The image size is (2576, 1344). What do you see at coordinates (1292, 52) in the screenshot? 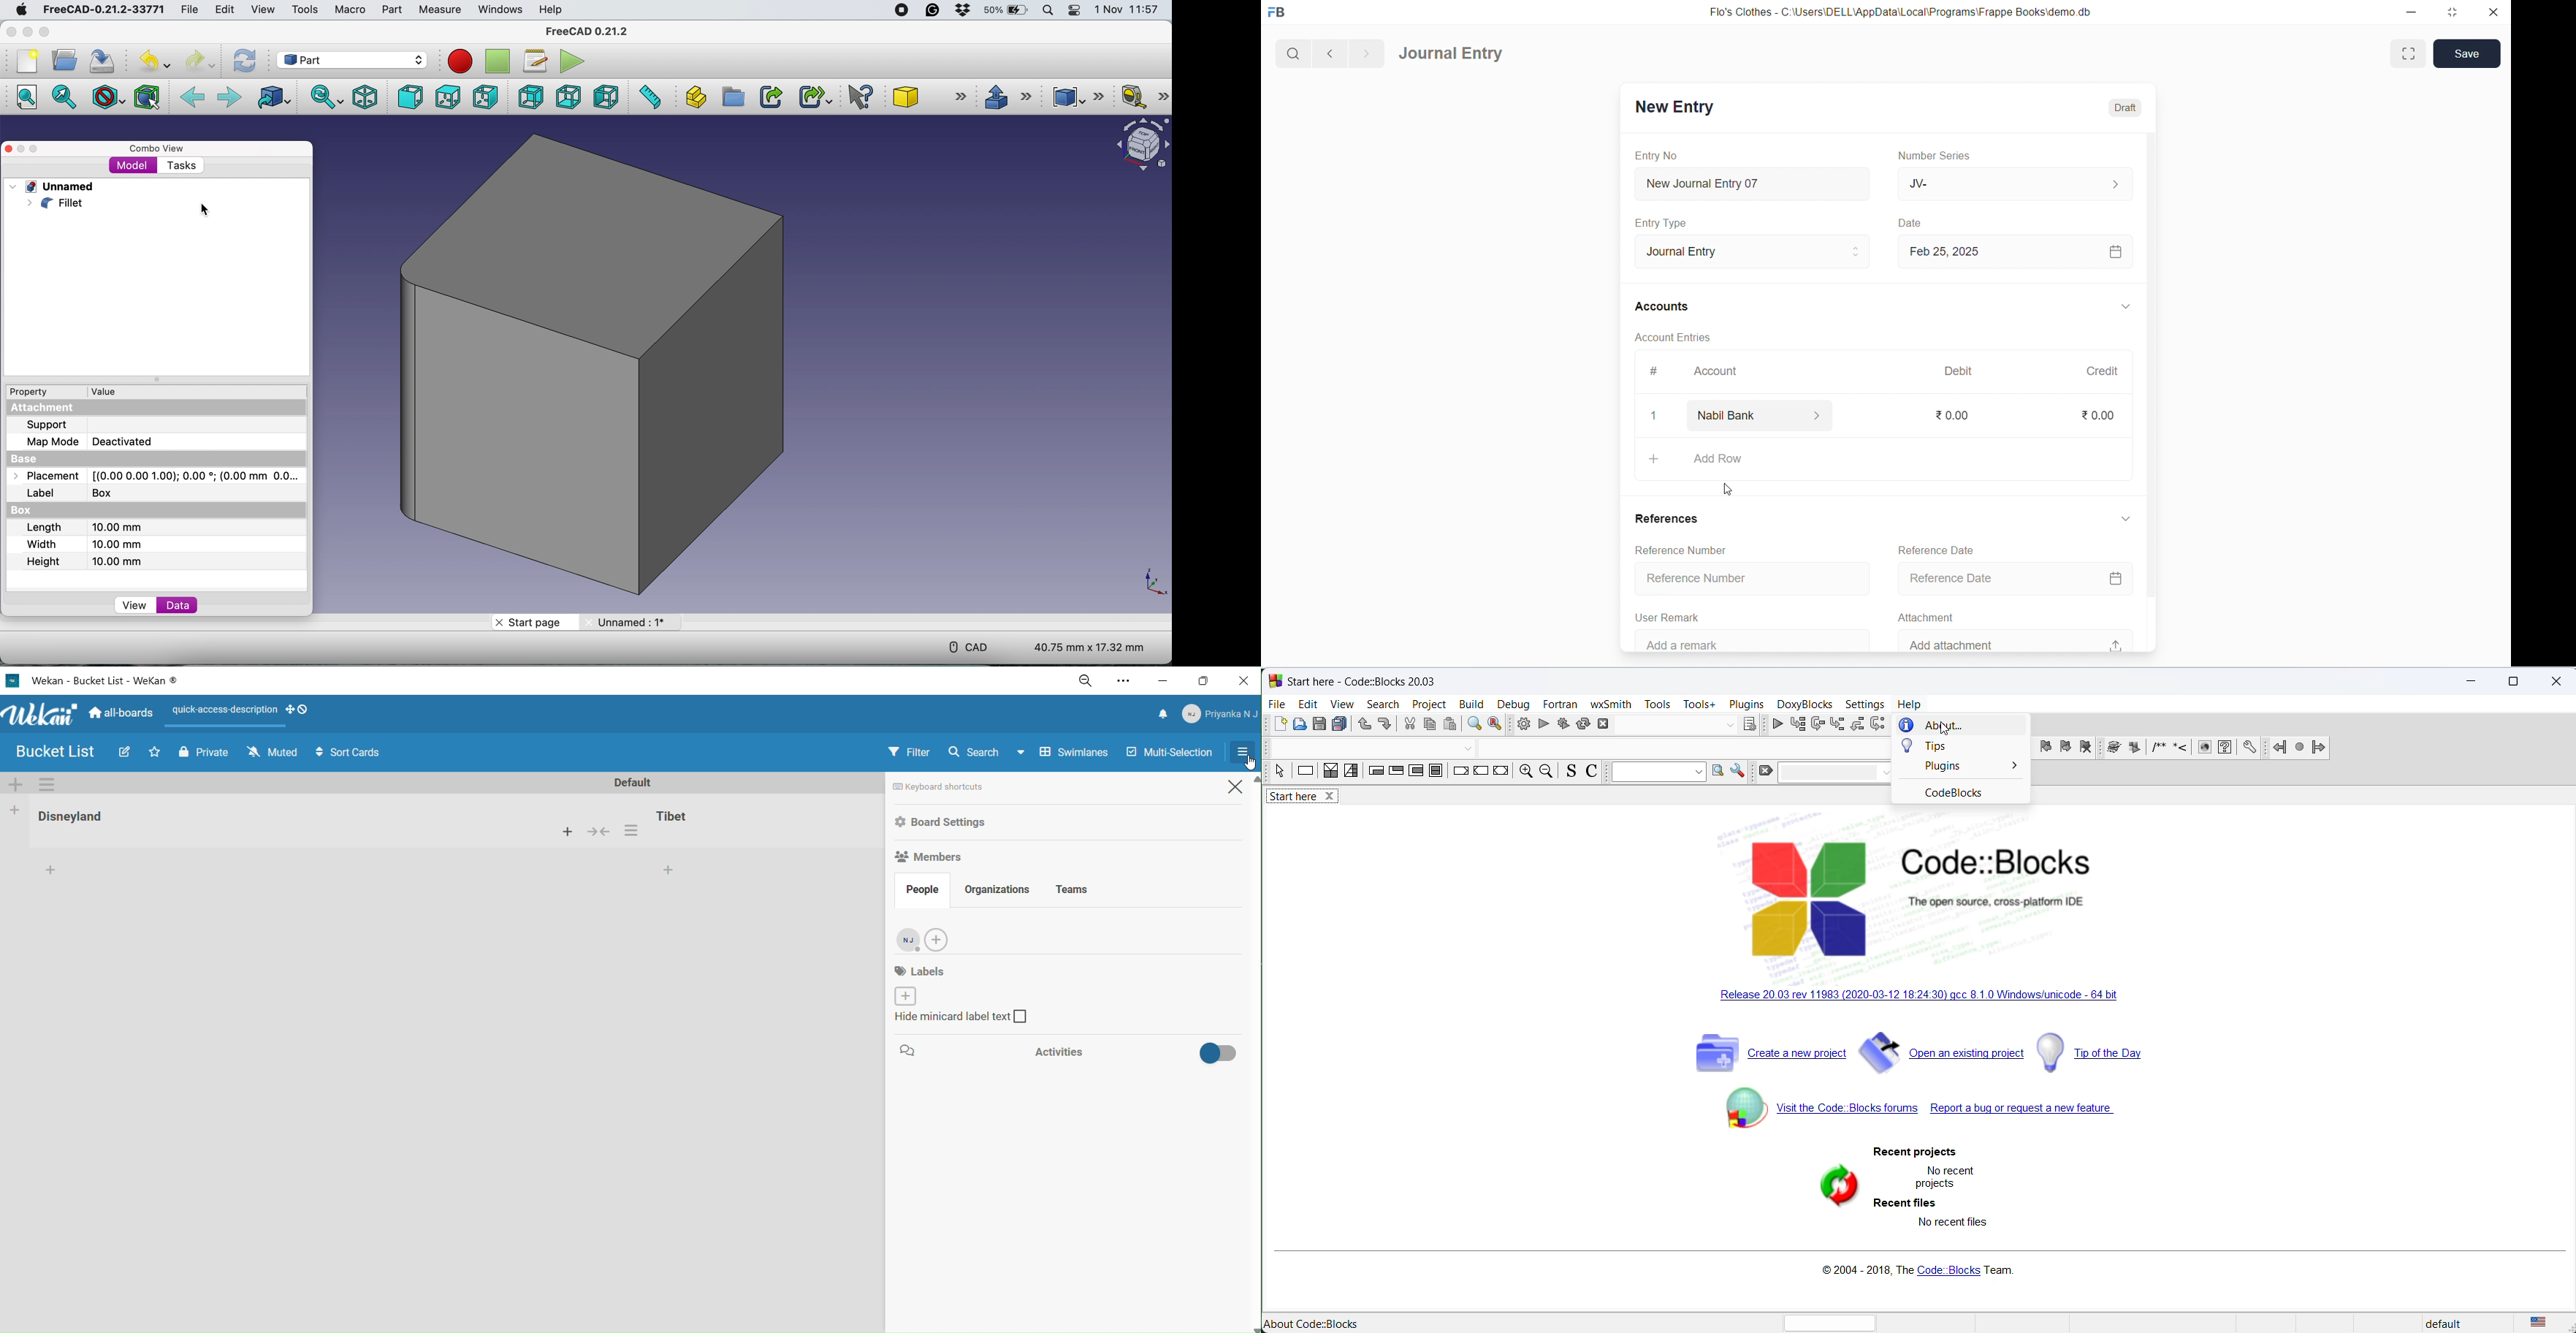
I see `search` at bounding box center [1292, 52].